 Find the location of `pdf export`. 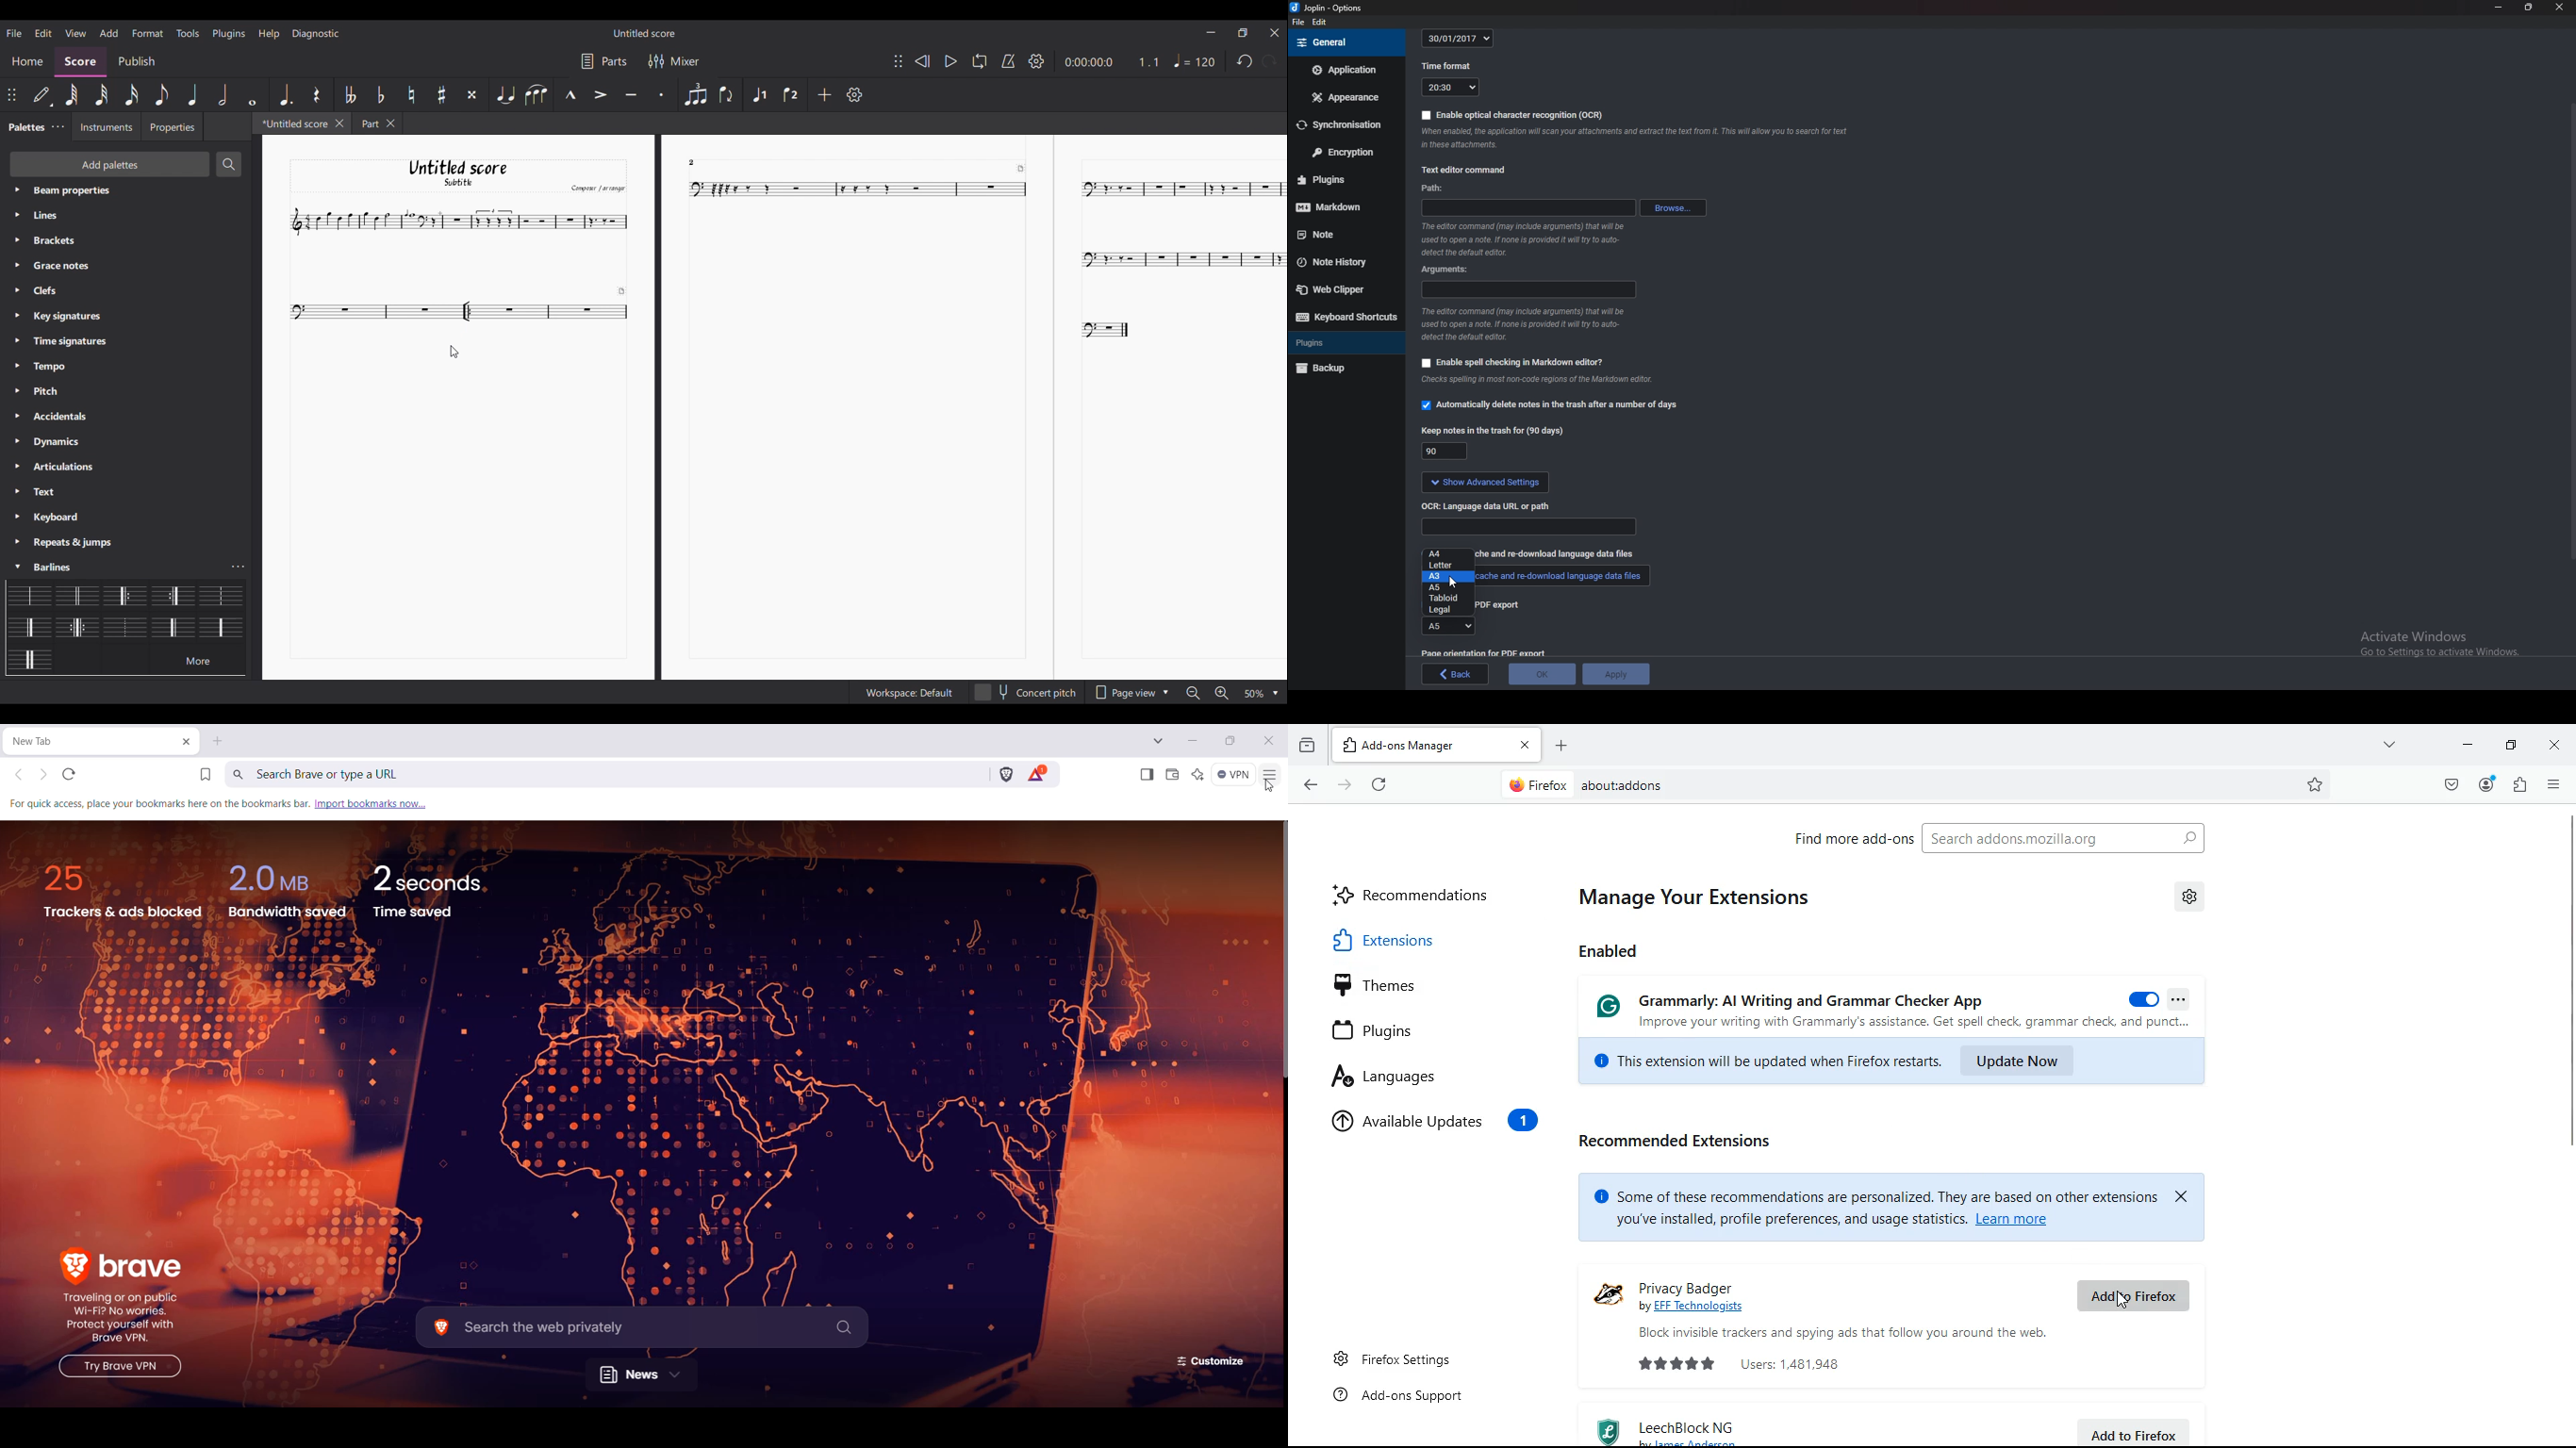

pdf export is located at coordinates (1502, 606).